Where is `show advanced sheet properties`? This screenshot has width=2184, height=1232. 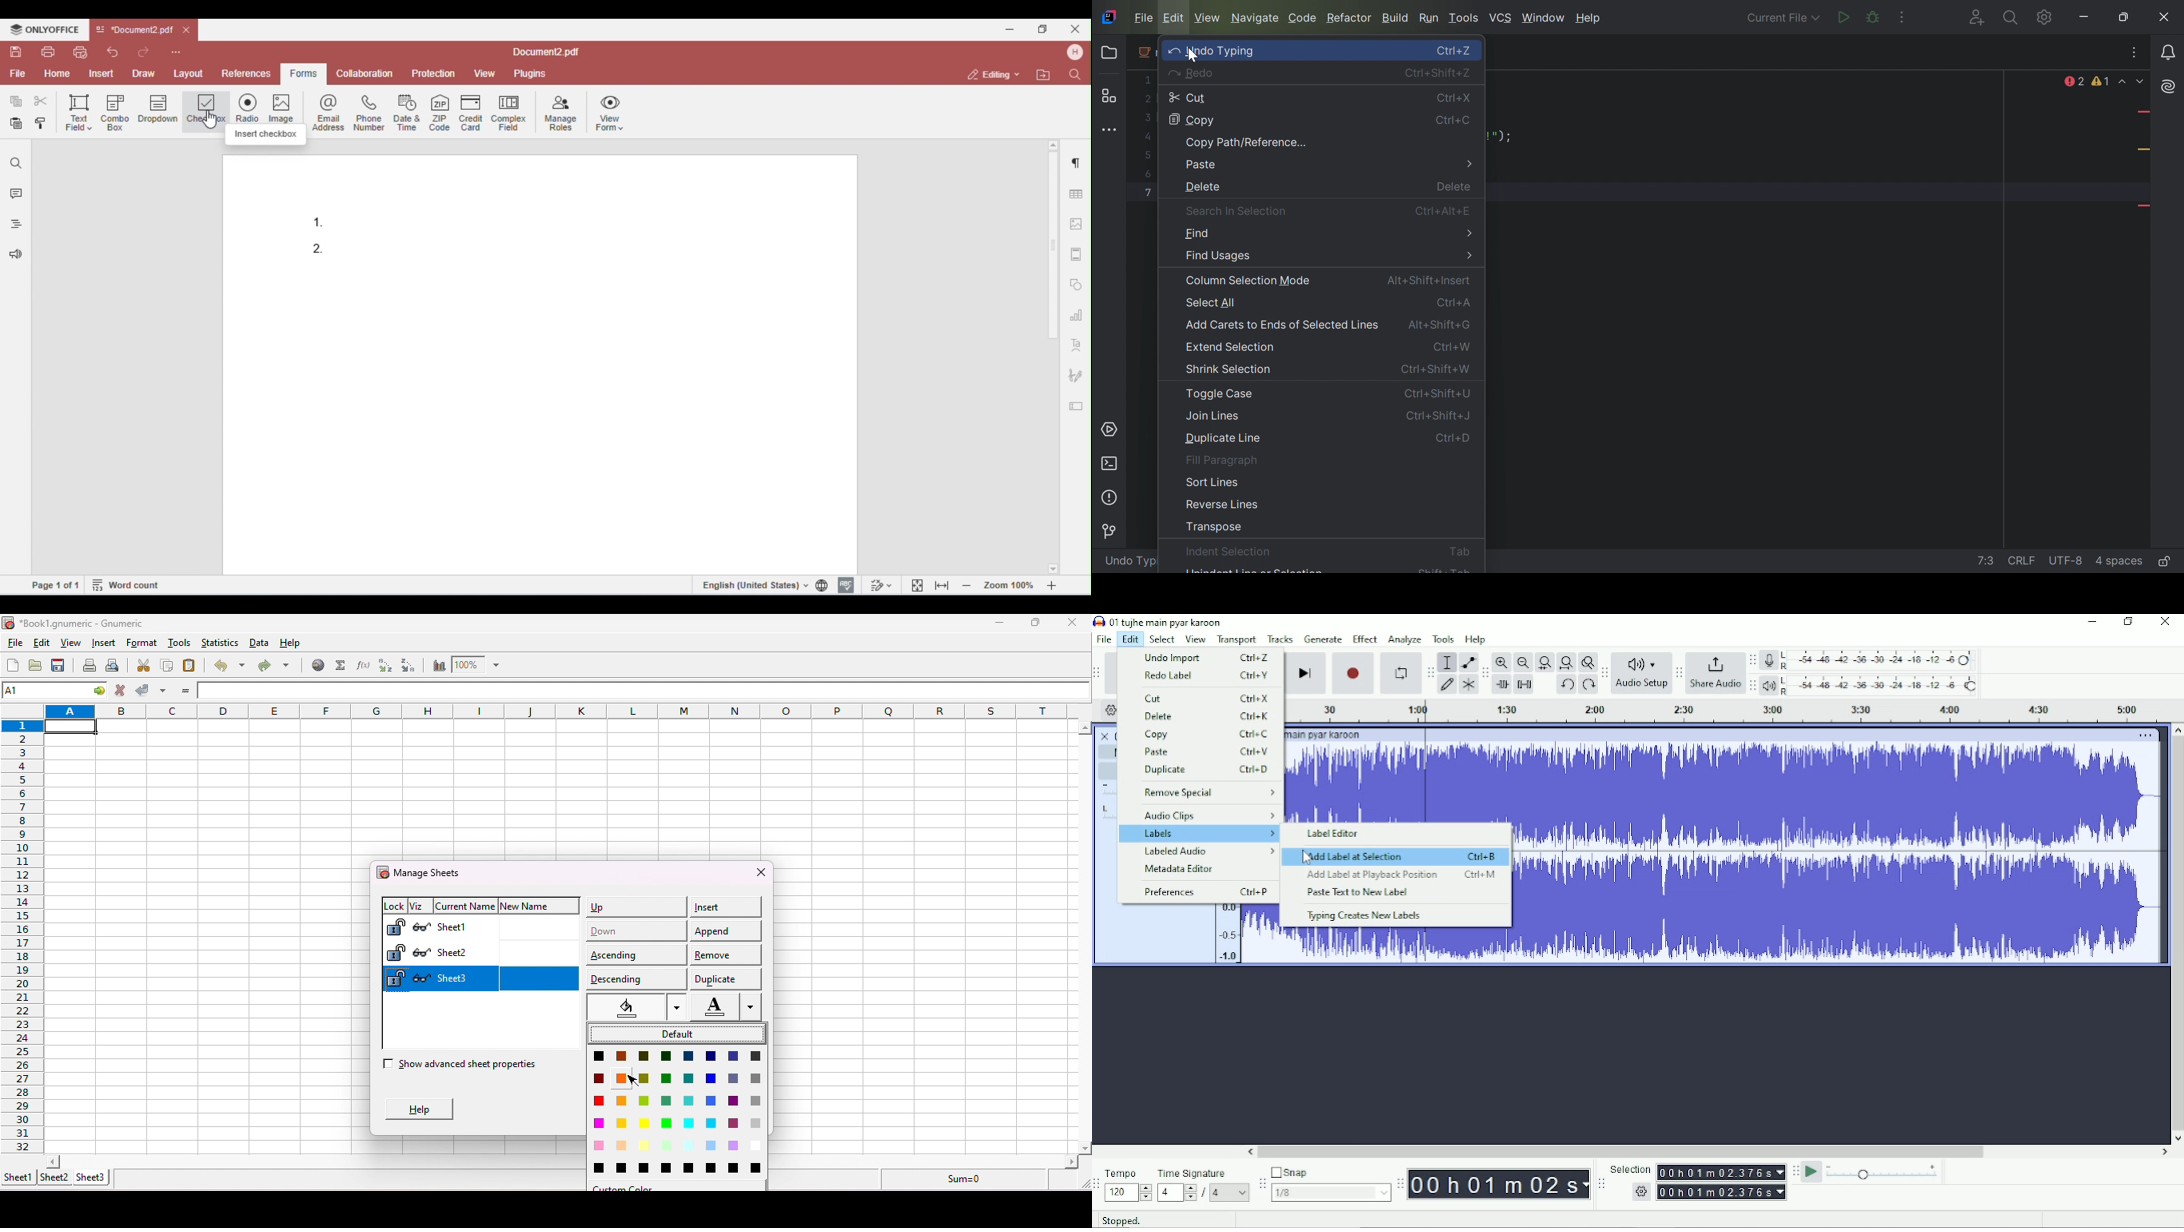
show advanced sheet properties is located at coordinates (480, 1067).